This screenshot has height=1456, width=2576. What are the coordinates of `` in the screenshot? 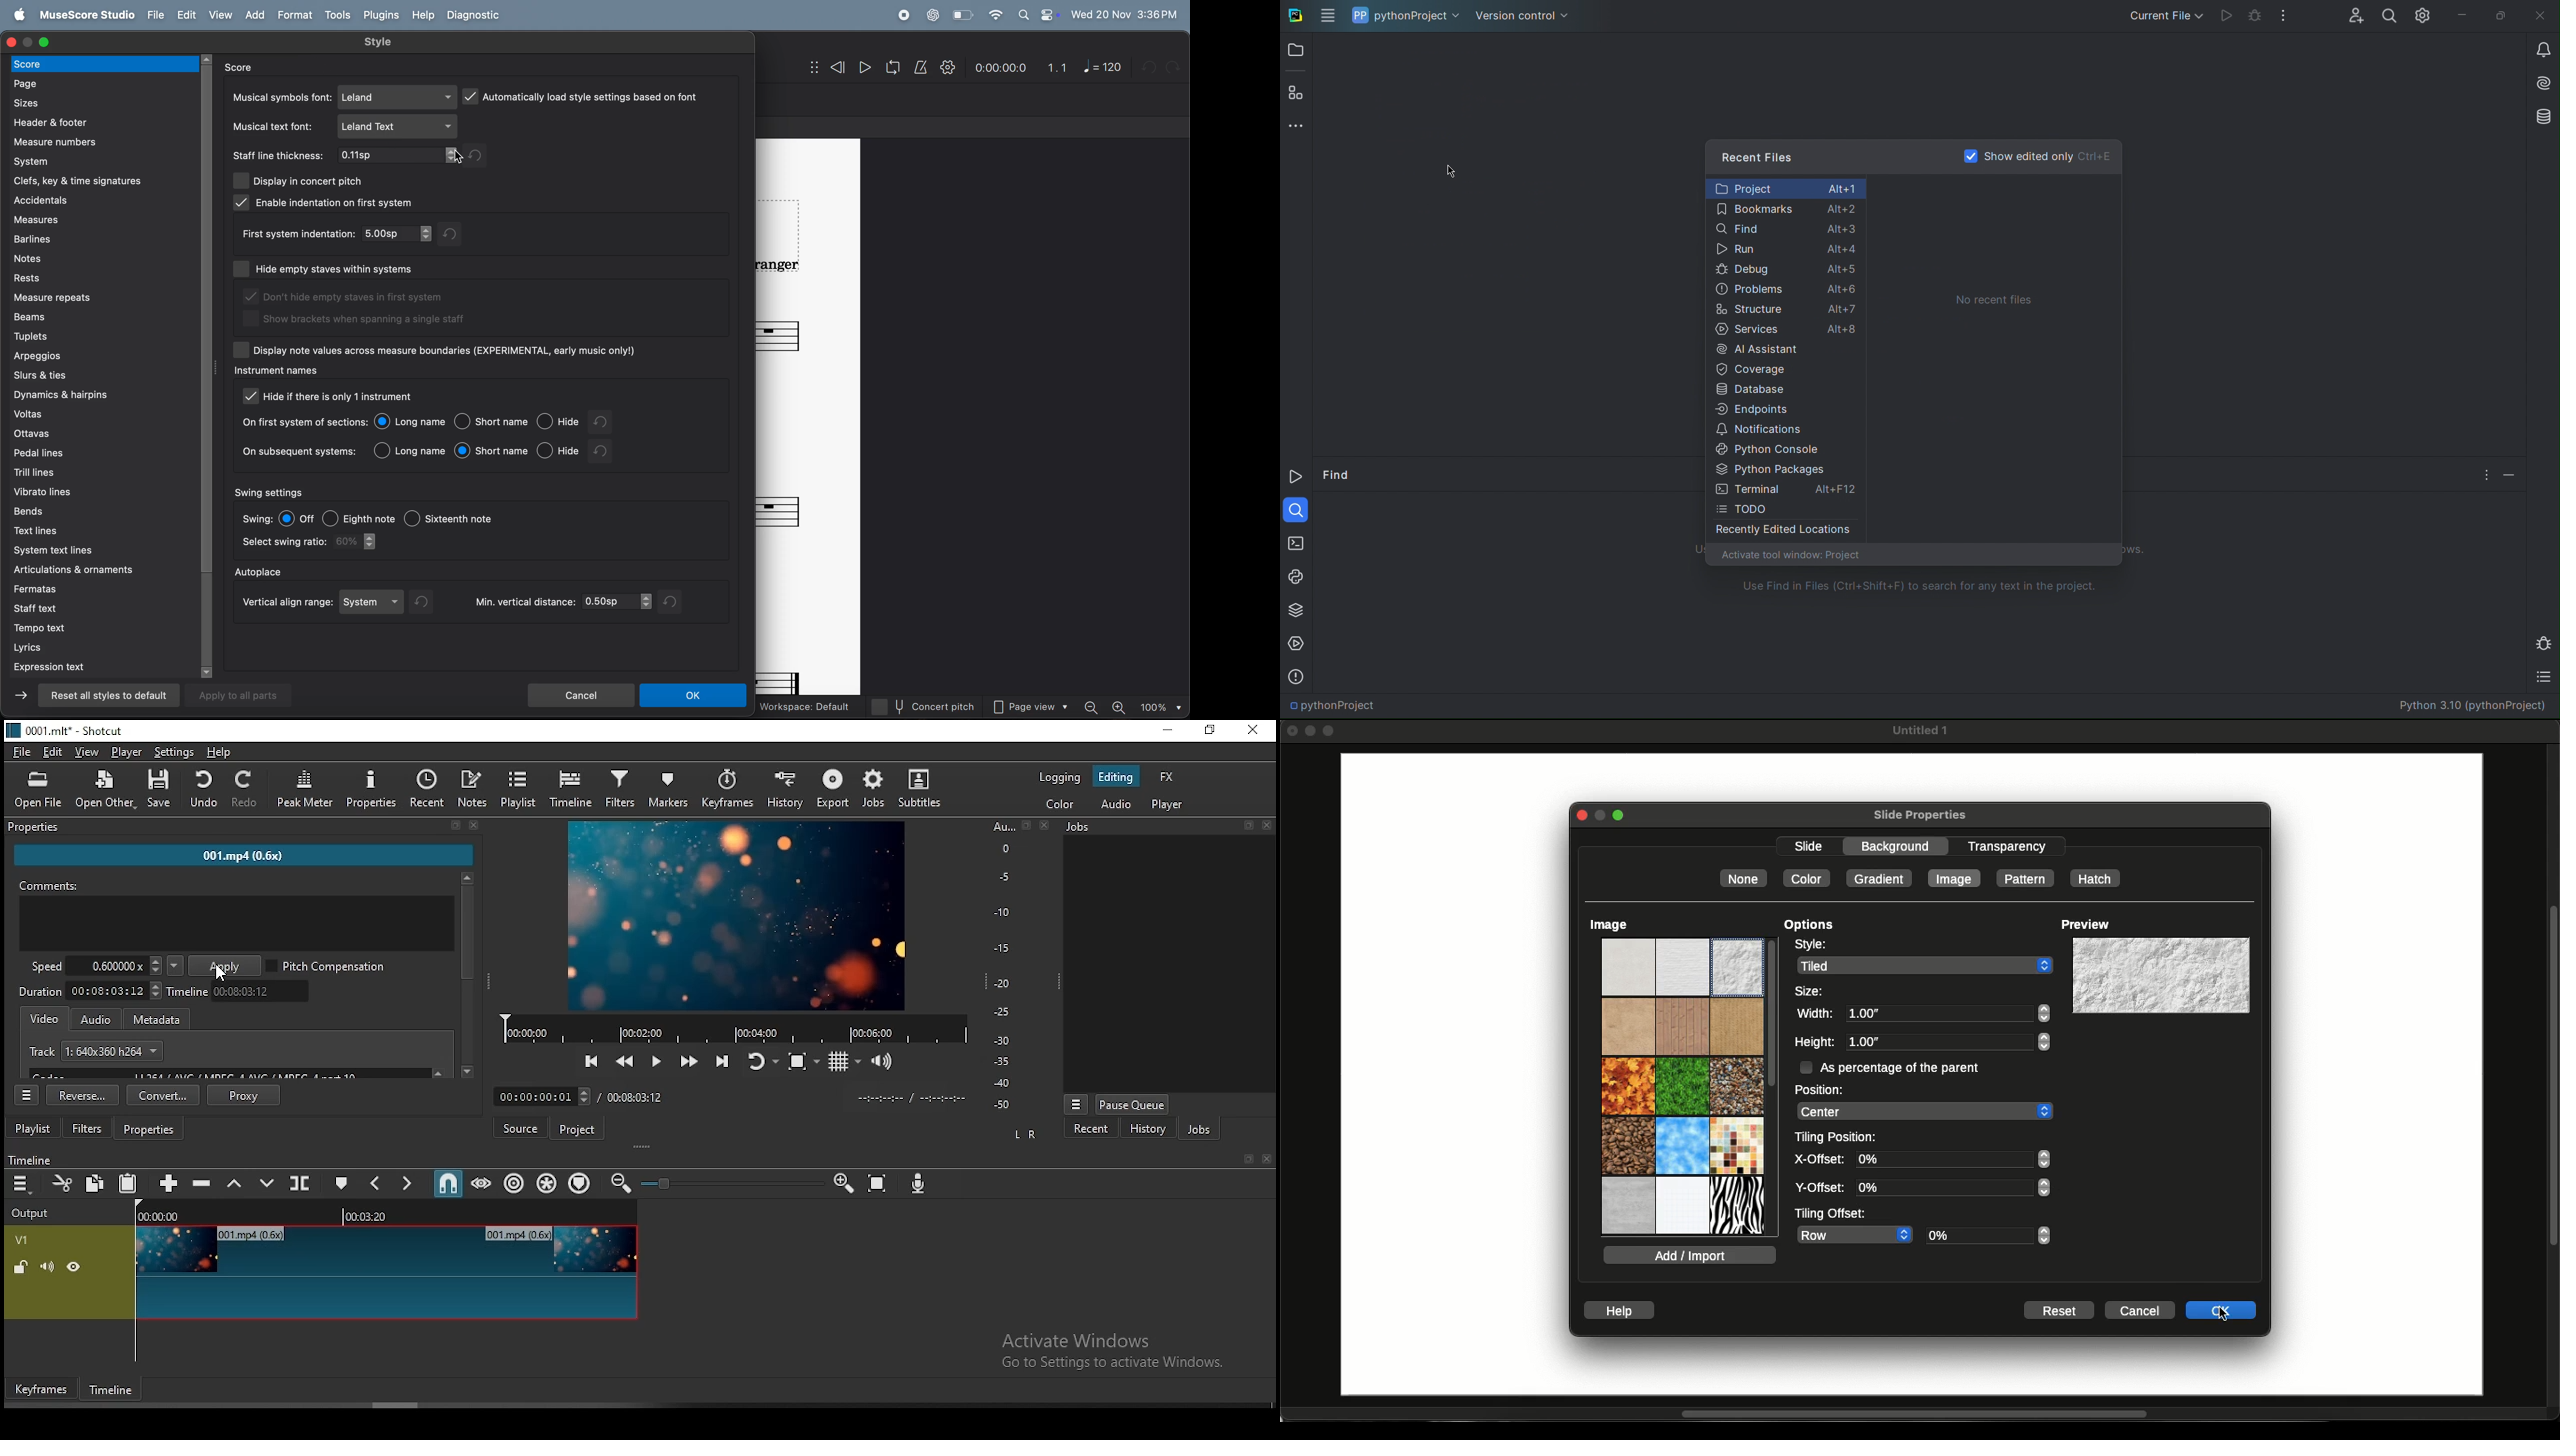 It's located at (861, 68).